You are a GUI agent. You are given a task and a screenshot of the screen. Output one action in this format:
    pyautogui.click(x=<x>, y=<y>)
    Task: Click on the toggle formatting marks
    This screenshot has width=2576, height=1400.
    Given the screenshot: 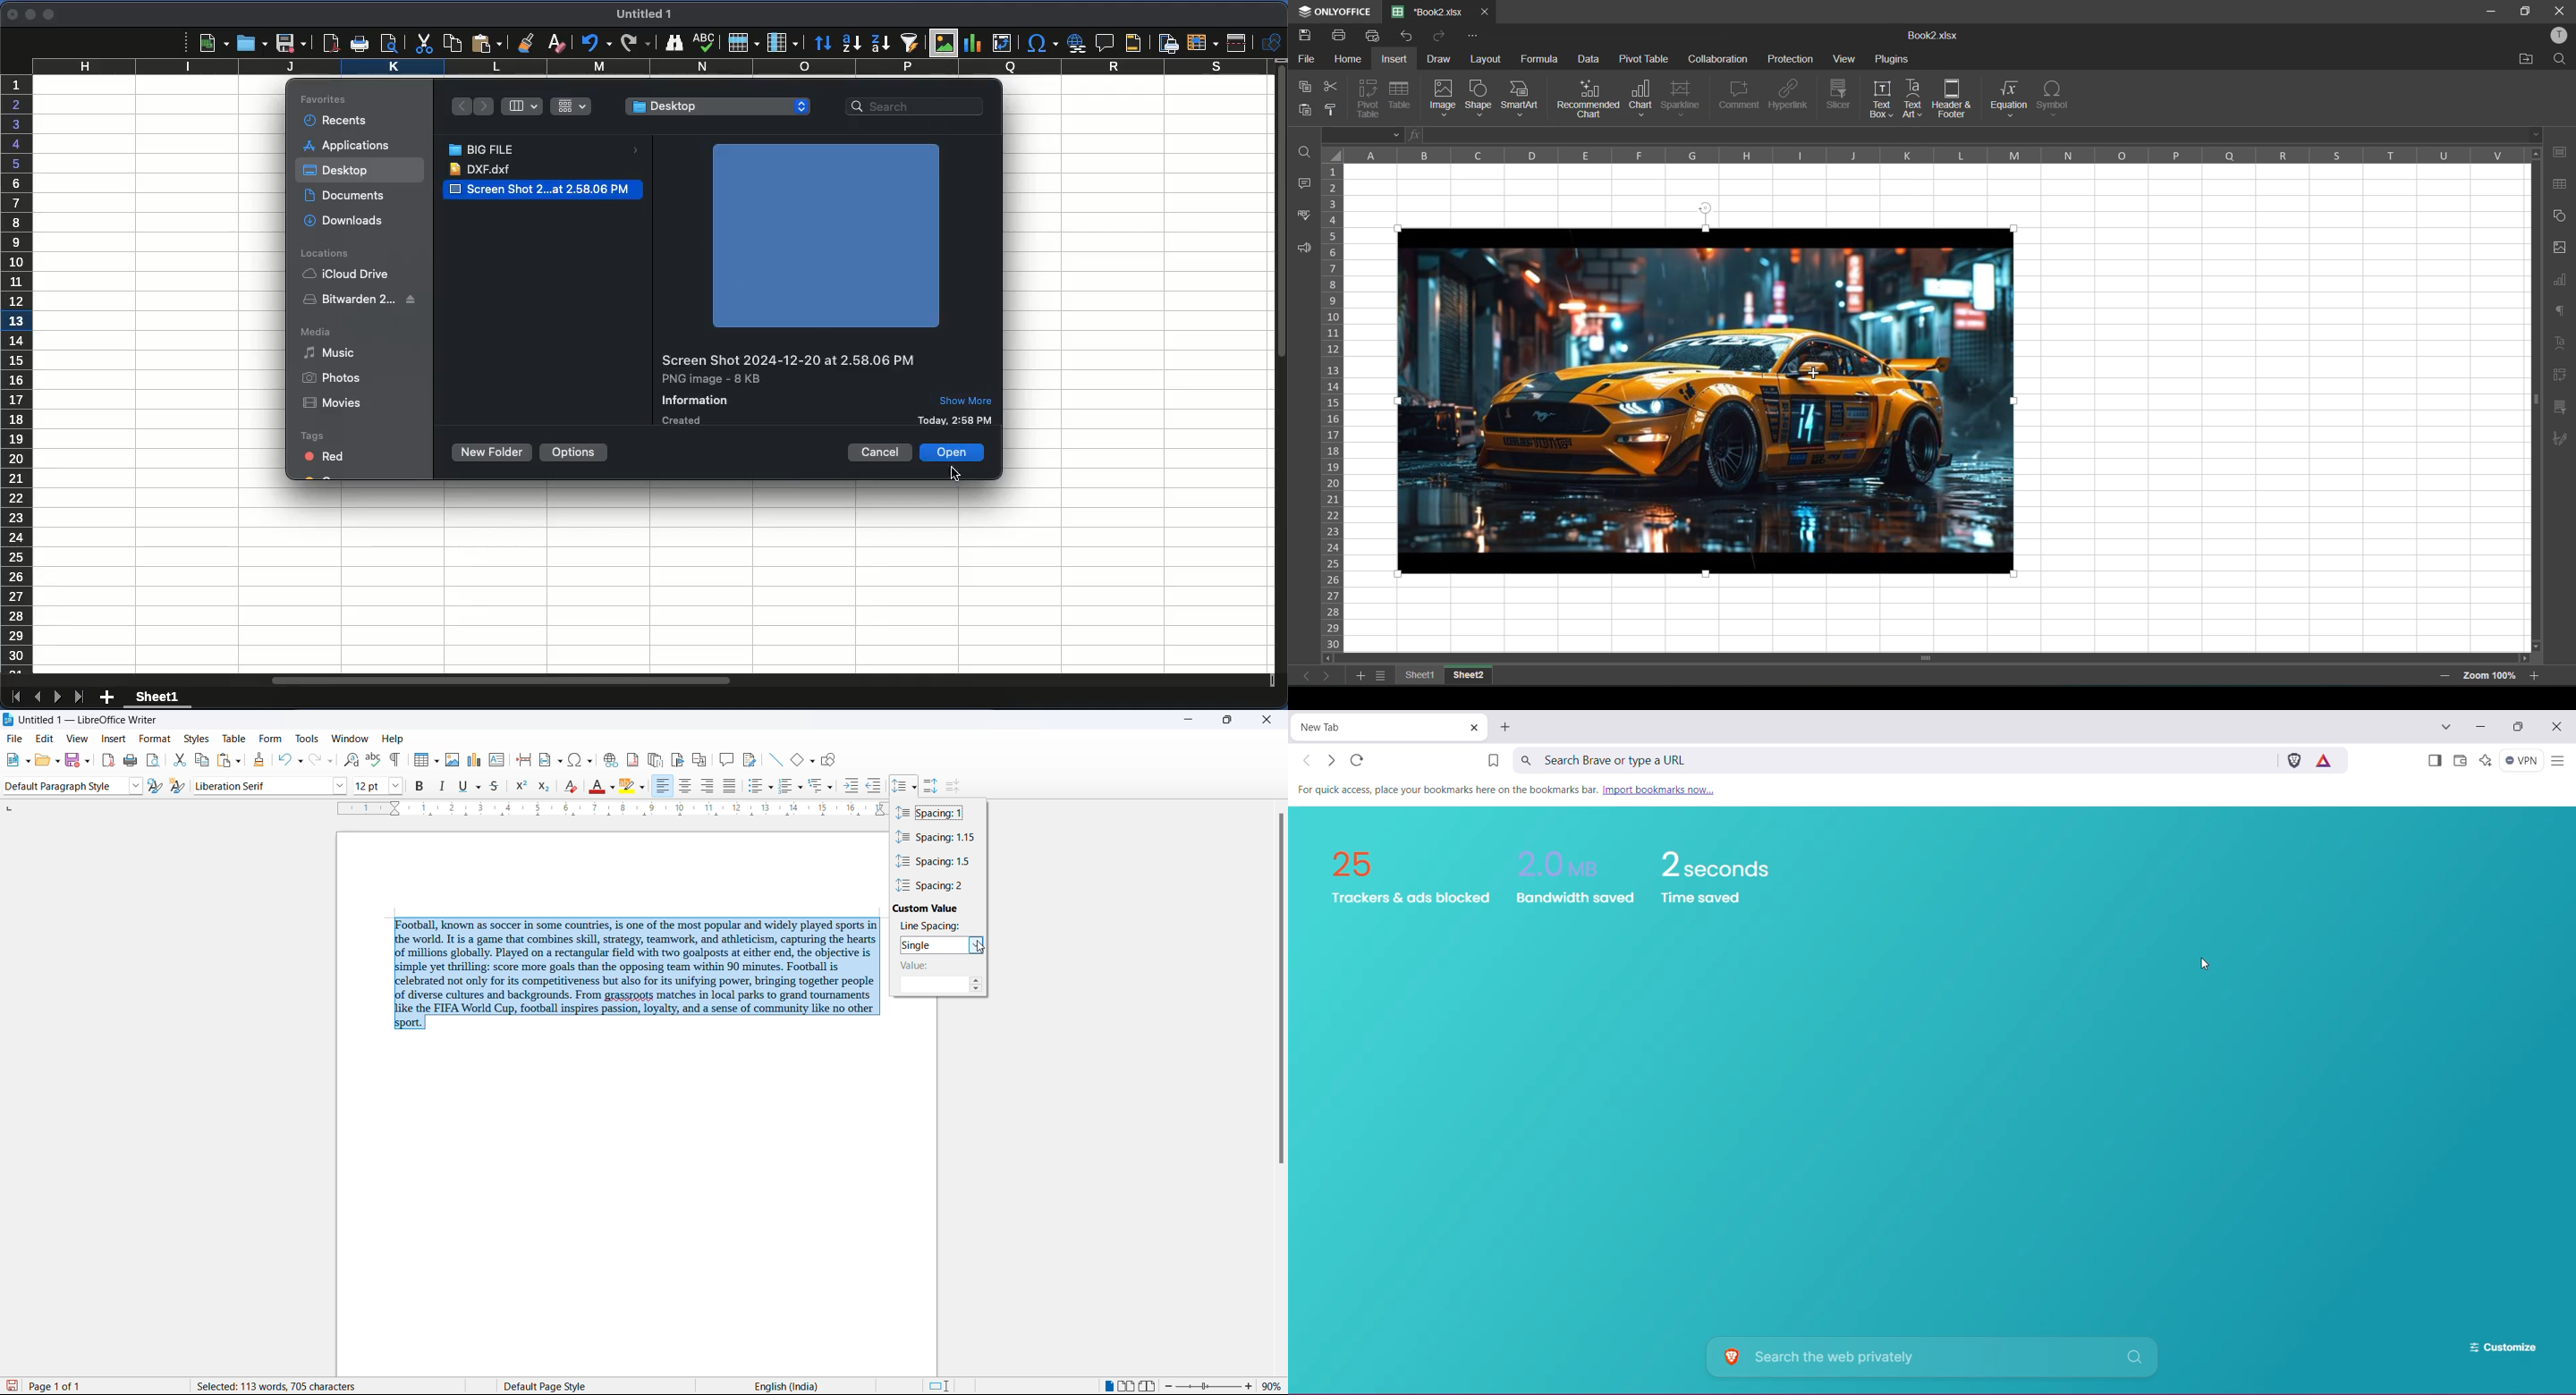 What is the action you would take?
    pyautogui.click(x=396, y=761)
    